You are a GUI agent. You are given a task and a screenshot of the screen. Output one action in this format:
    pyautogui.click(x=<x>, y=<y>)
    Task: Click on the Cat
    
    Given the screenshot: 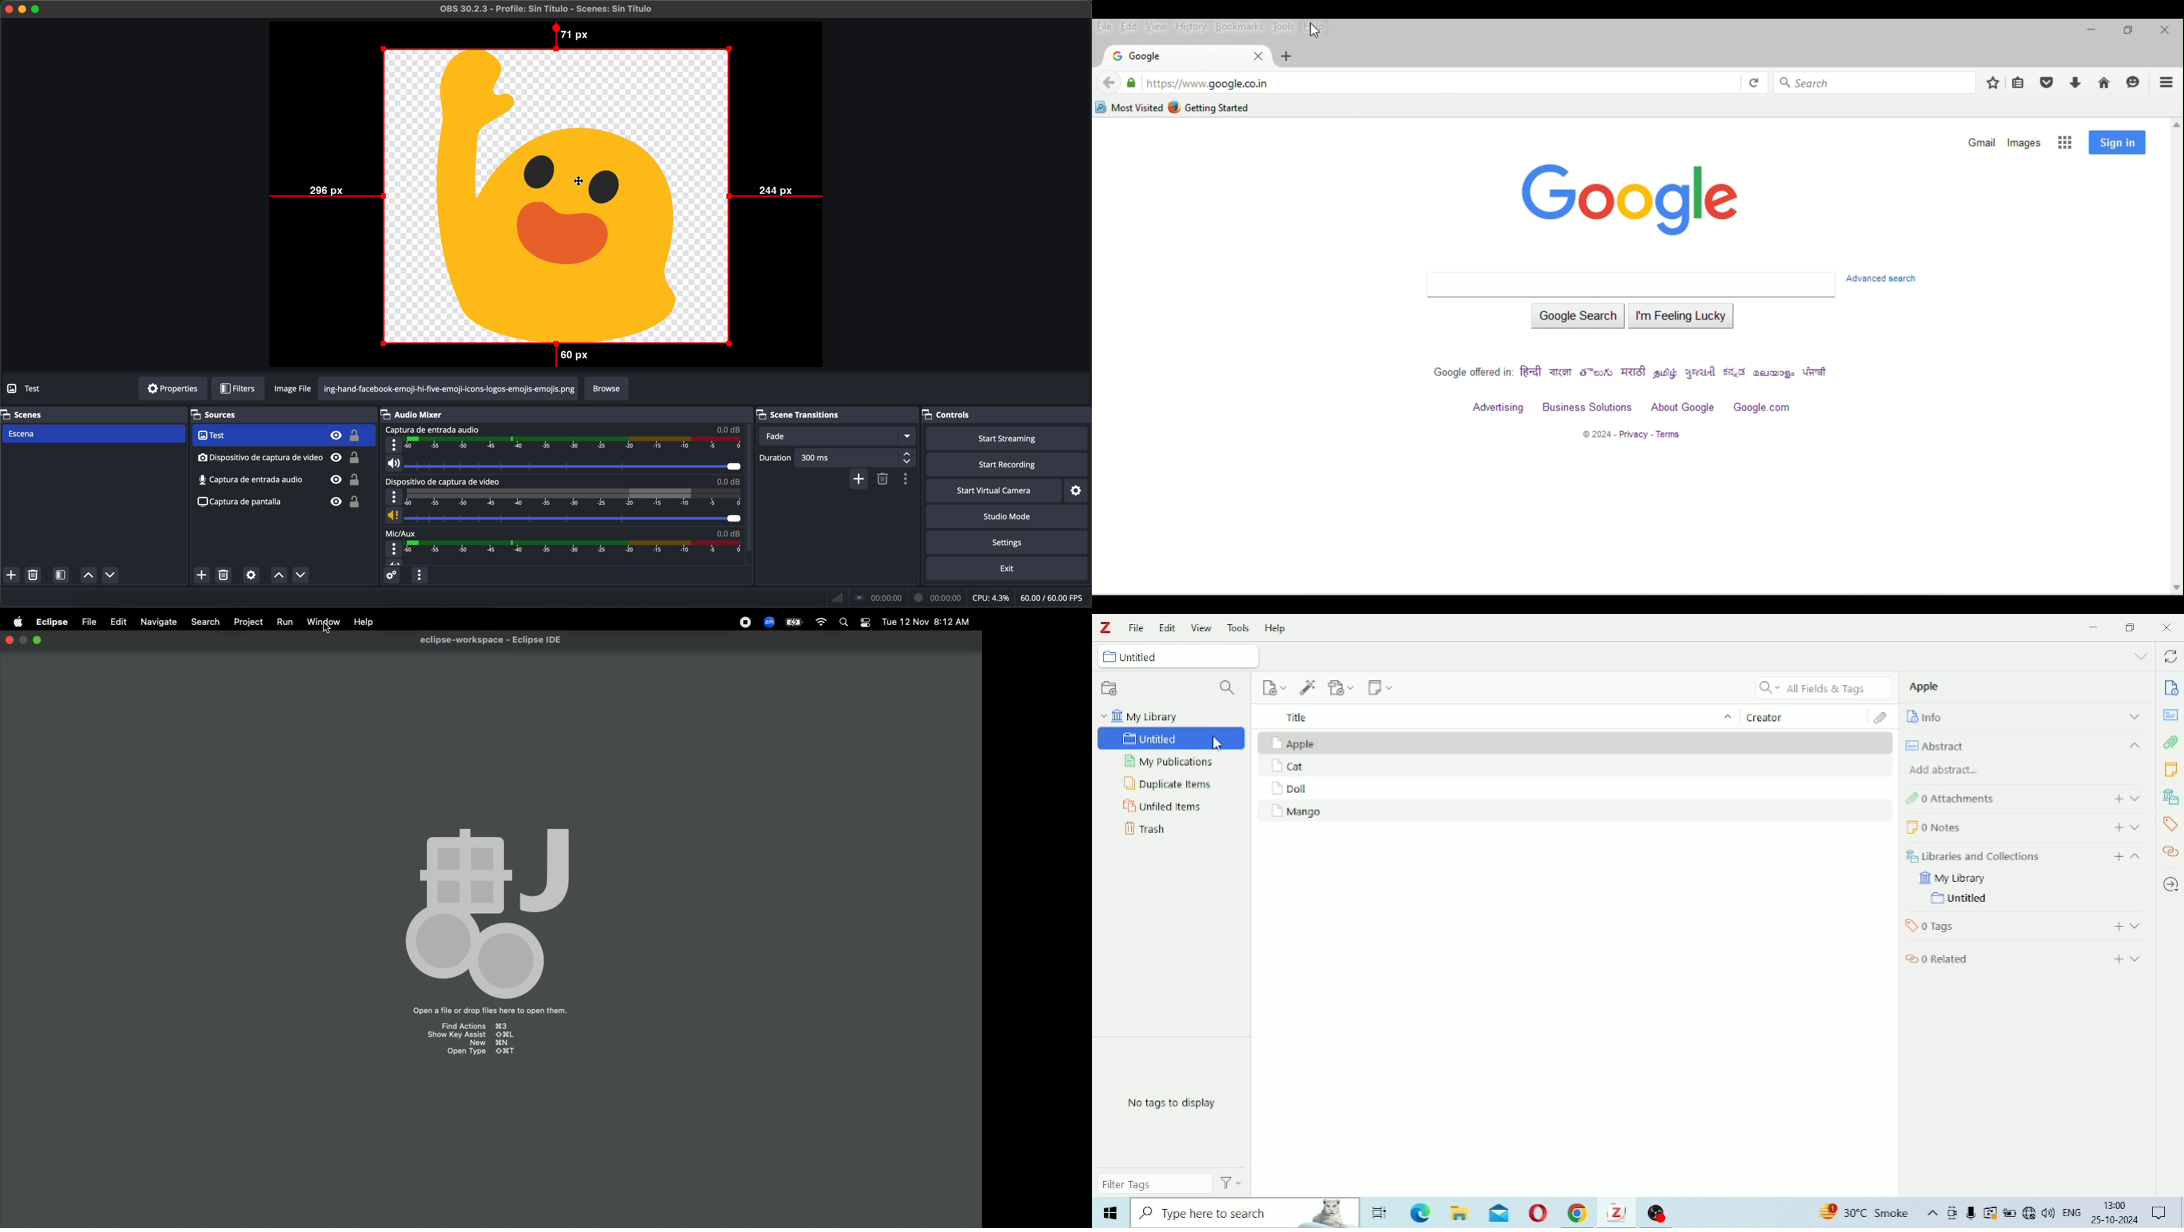 What is the action you would take?
    pyautogui.click(x=1291, y=766)
    